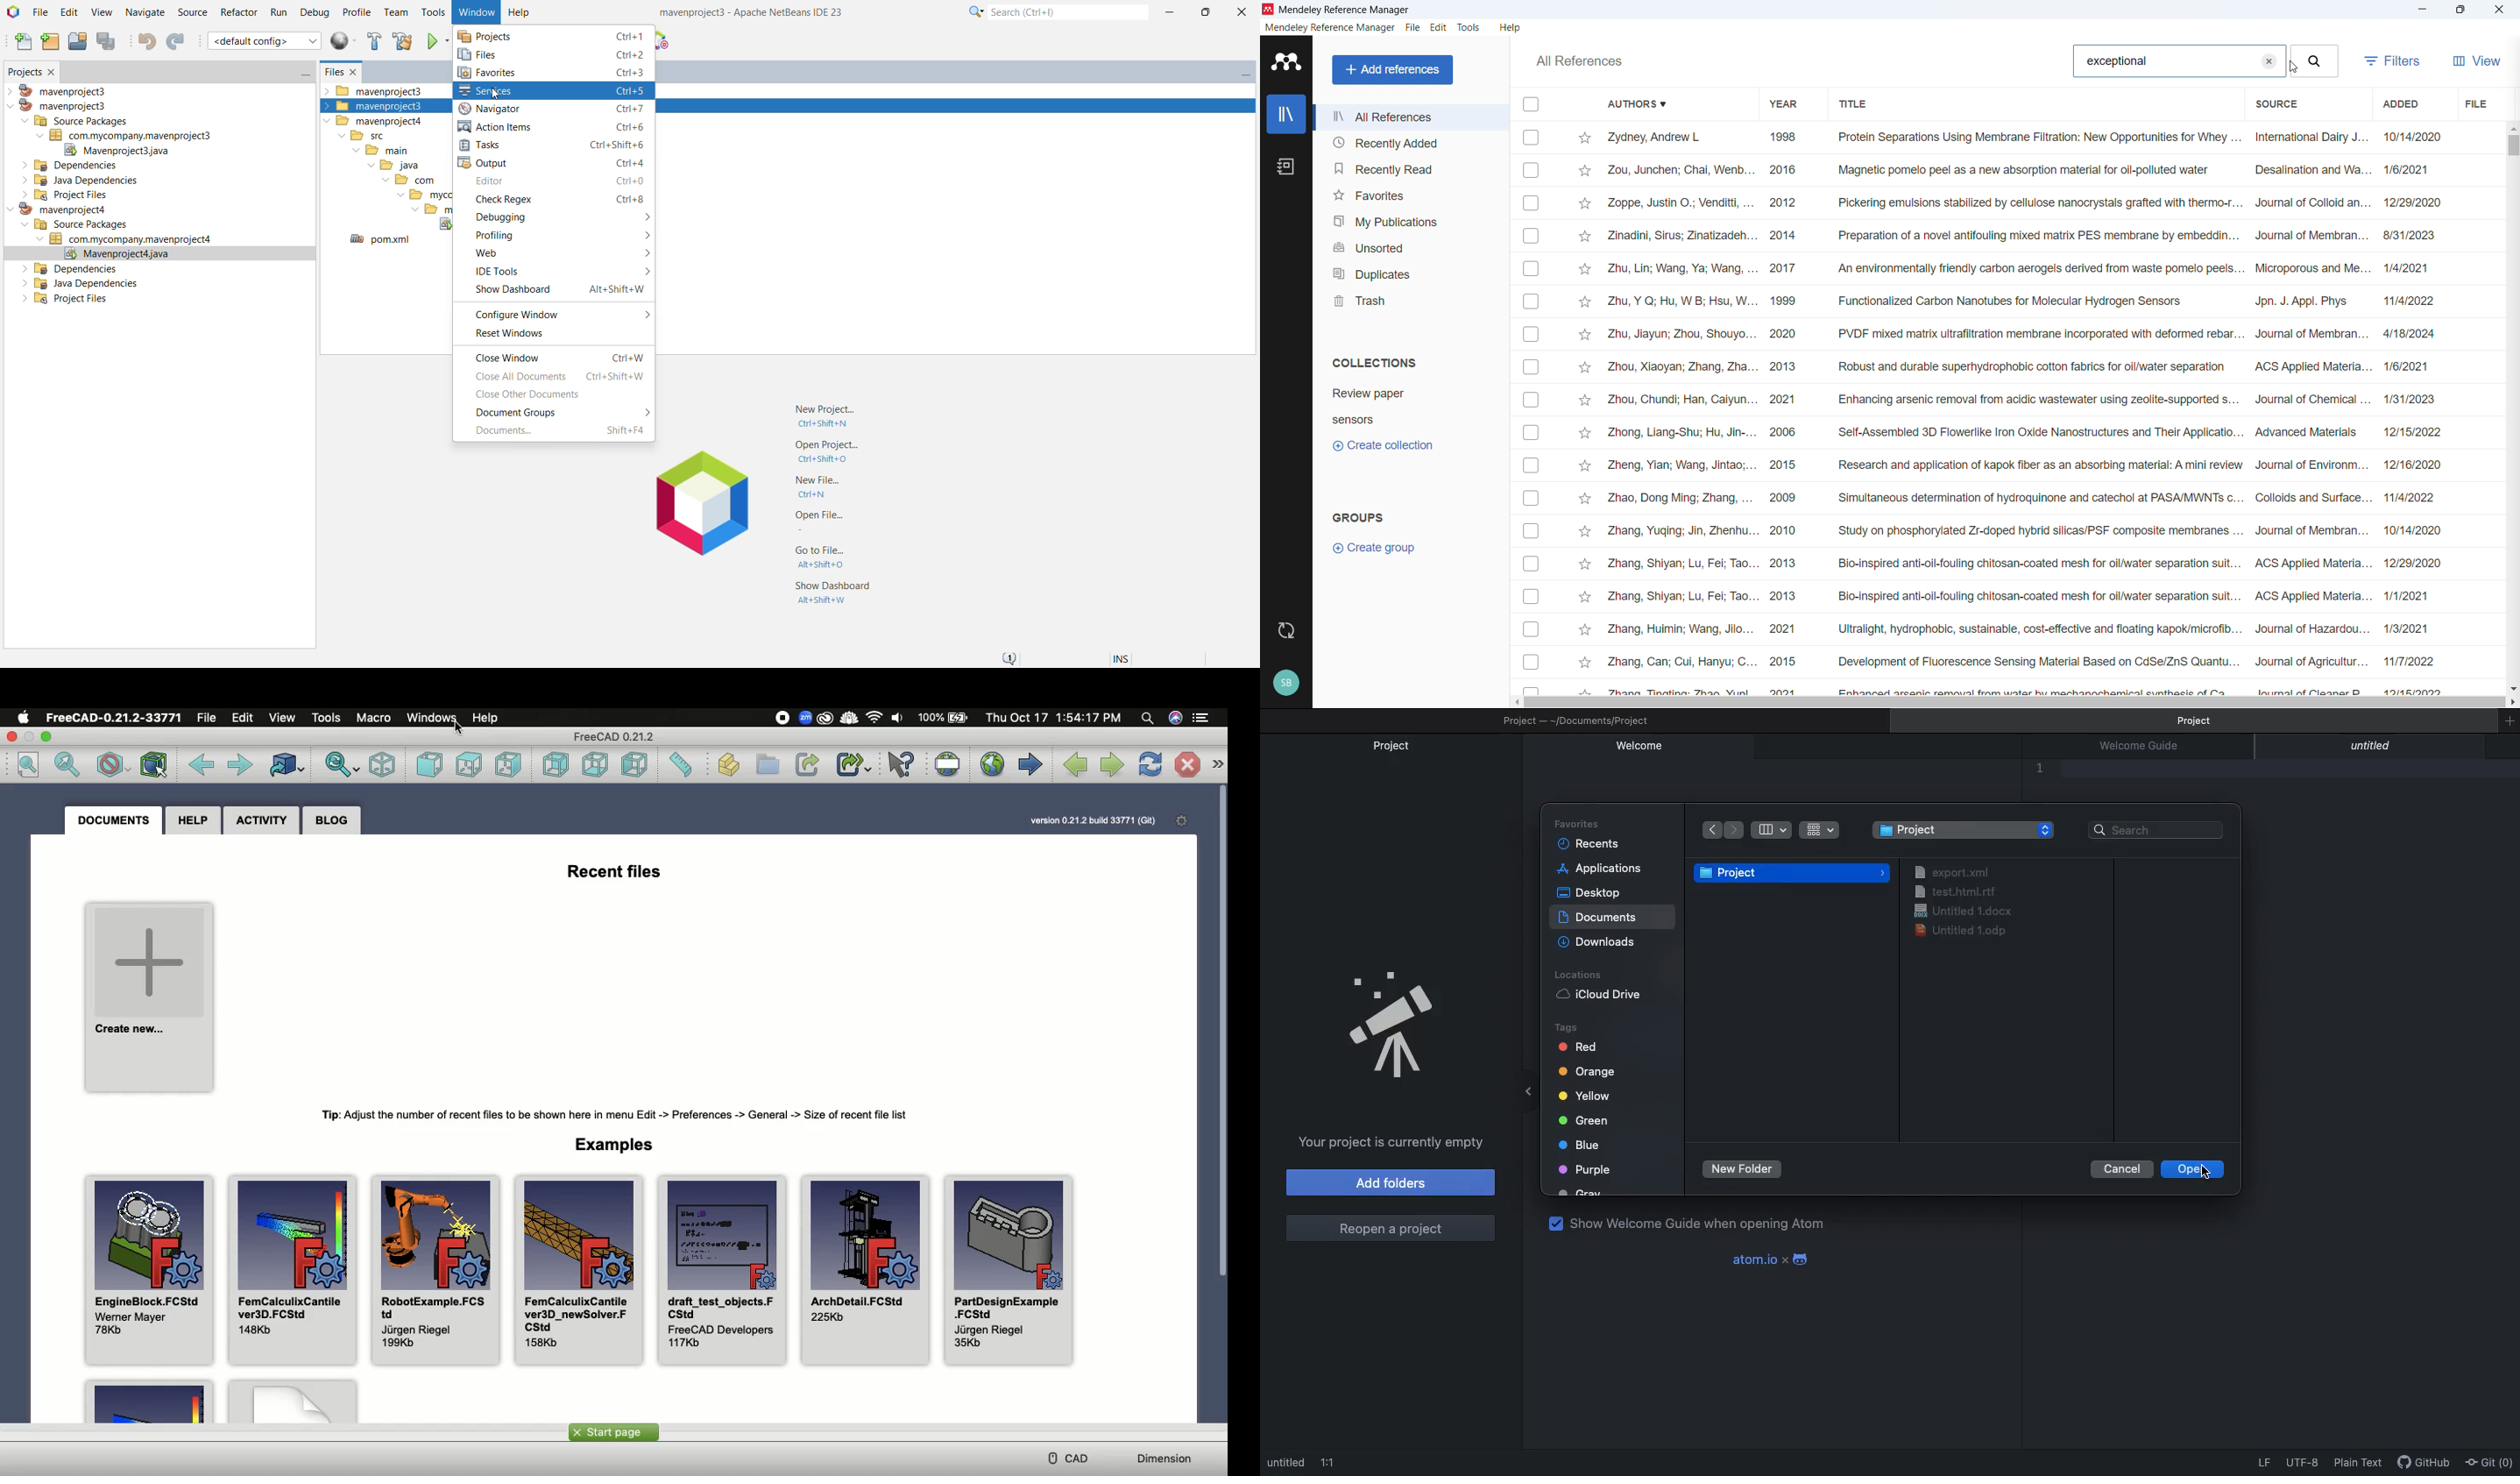 Image resolution: width=2520 pixels, height=1484 pixels. What do you see at coordinates (2391, 61) in the screenshot?
I see `filters` at bounding box center [2391, 61].